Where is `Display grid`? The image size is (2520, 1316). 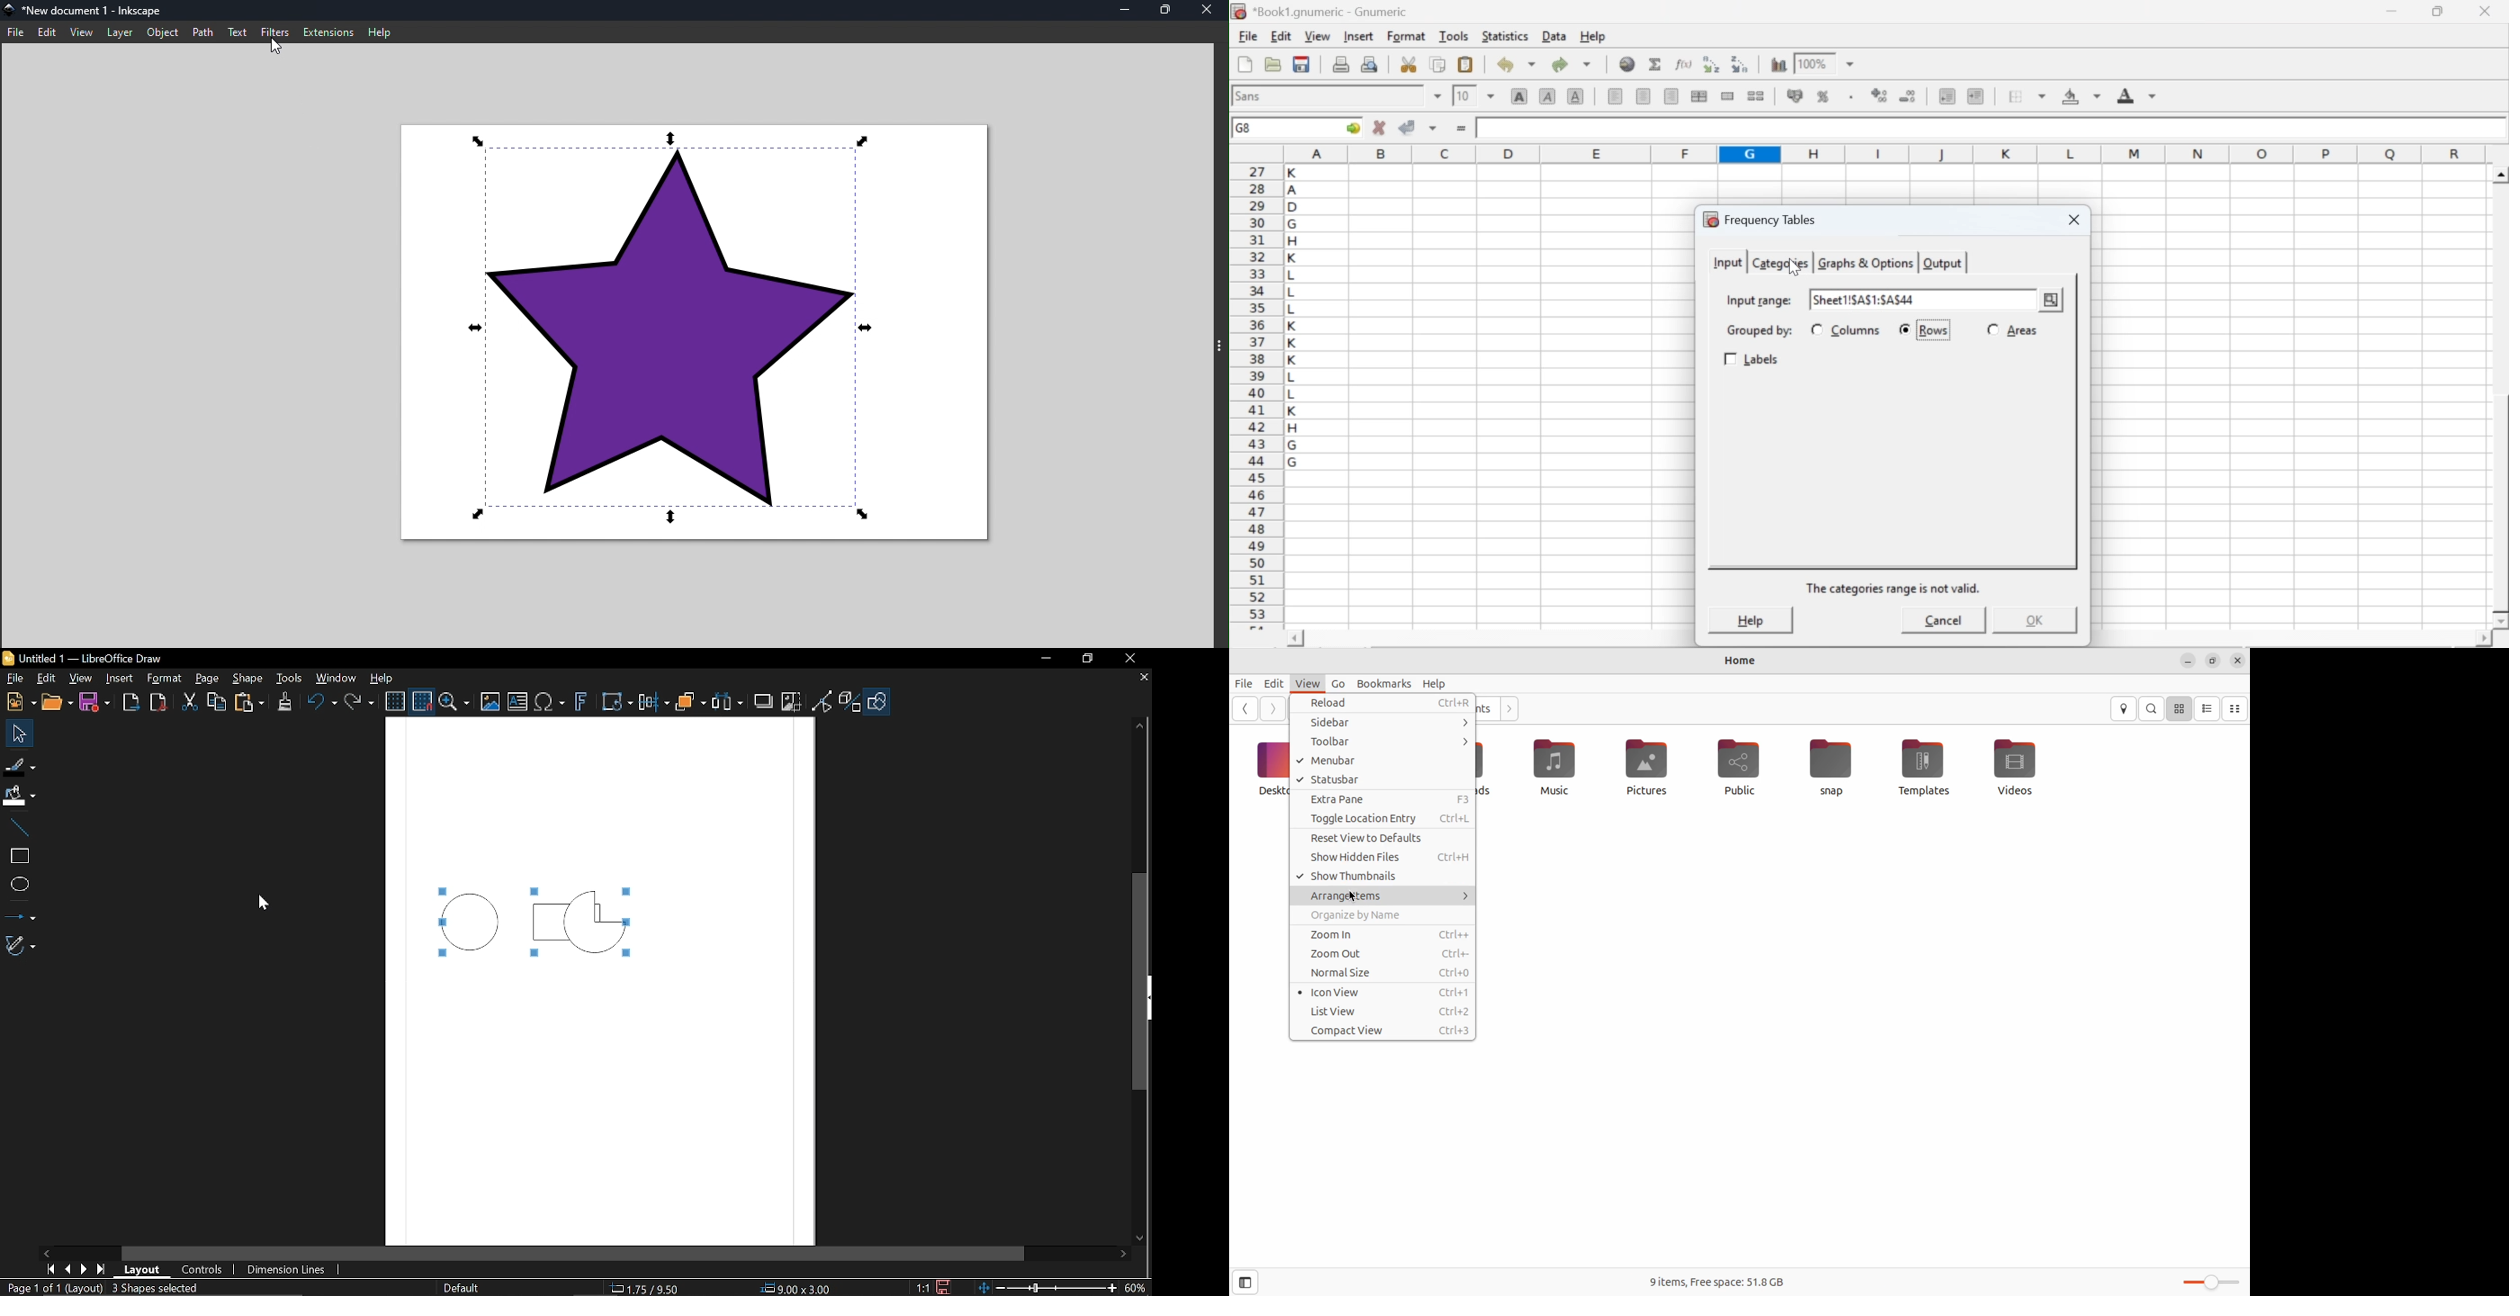 Display grid is located at coordinates (394, 701).